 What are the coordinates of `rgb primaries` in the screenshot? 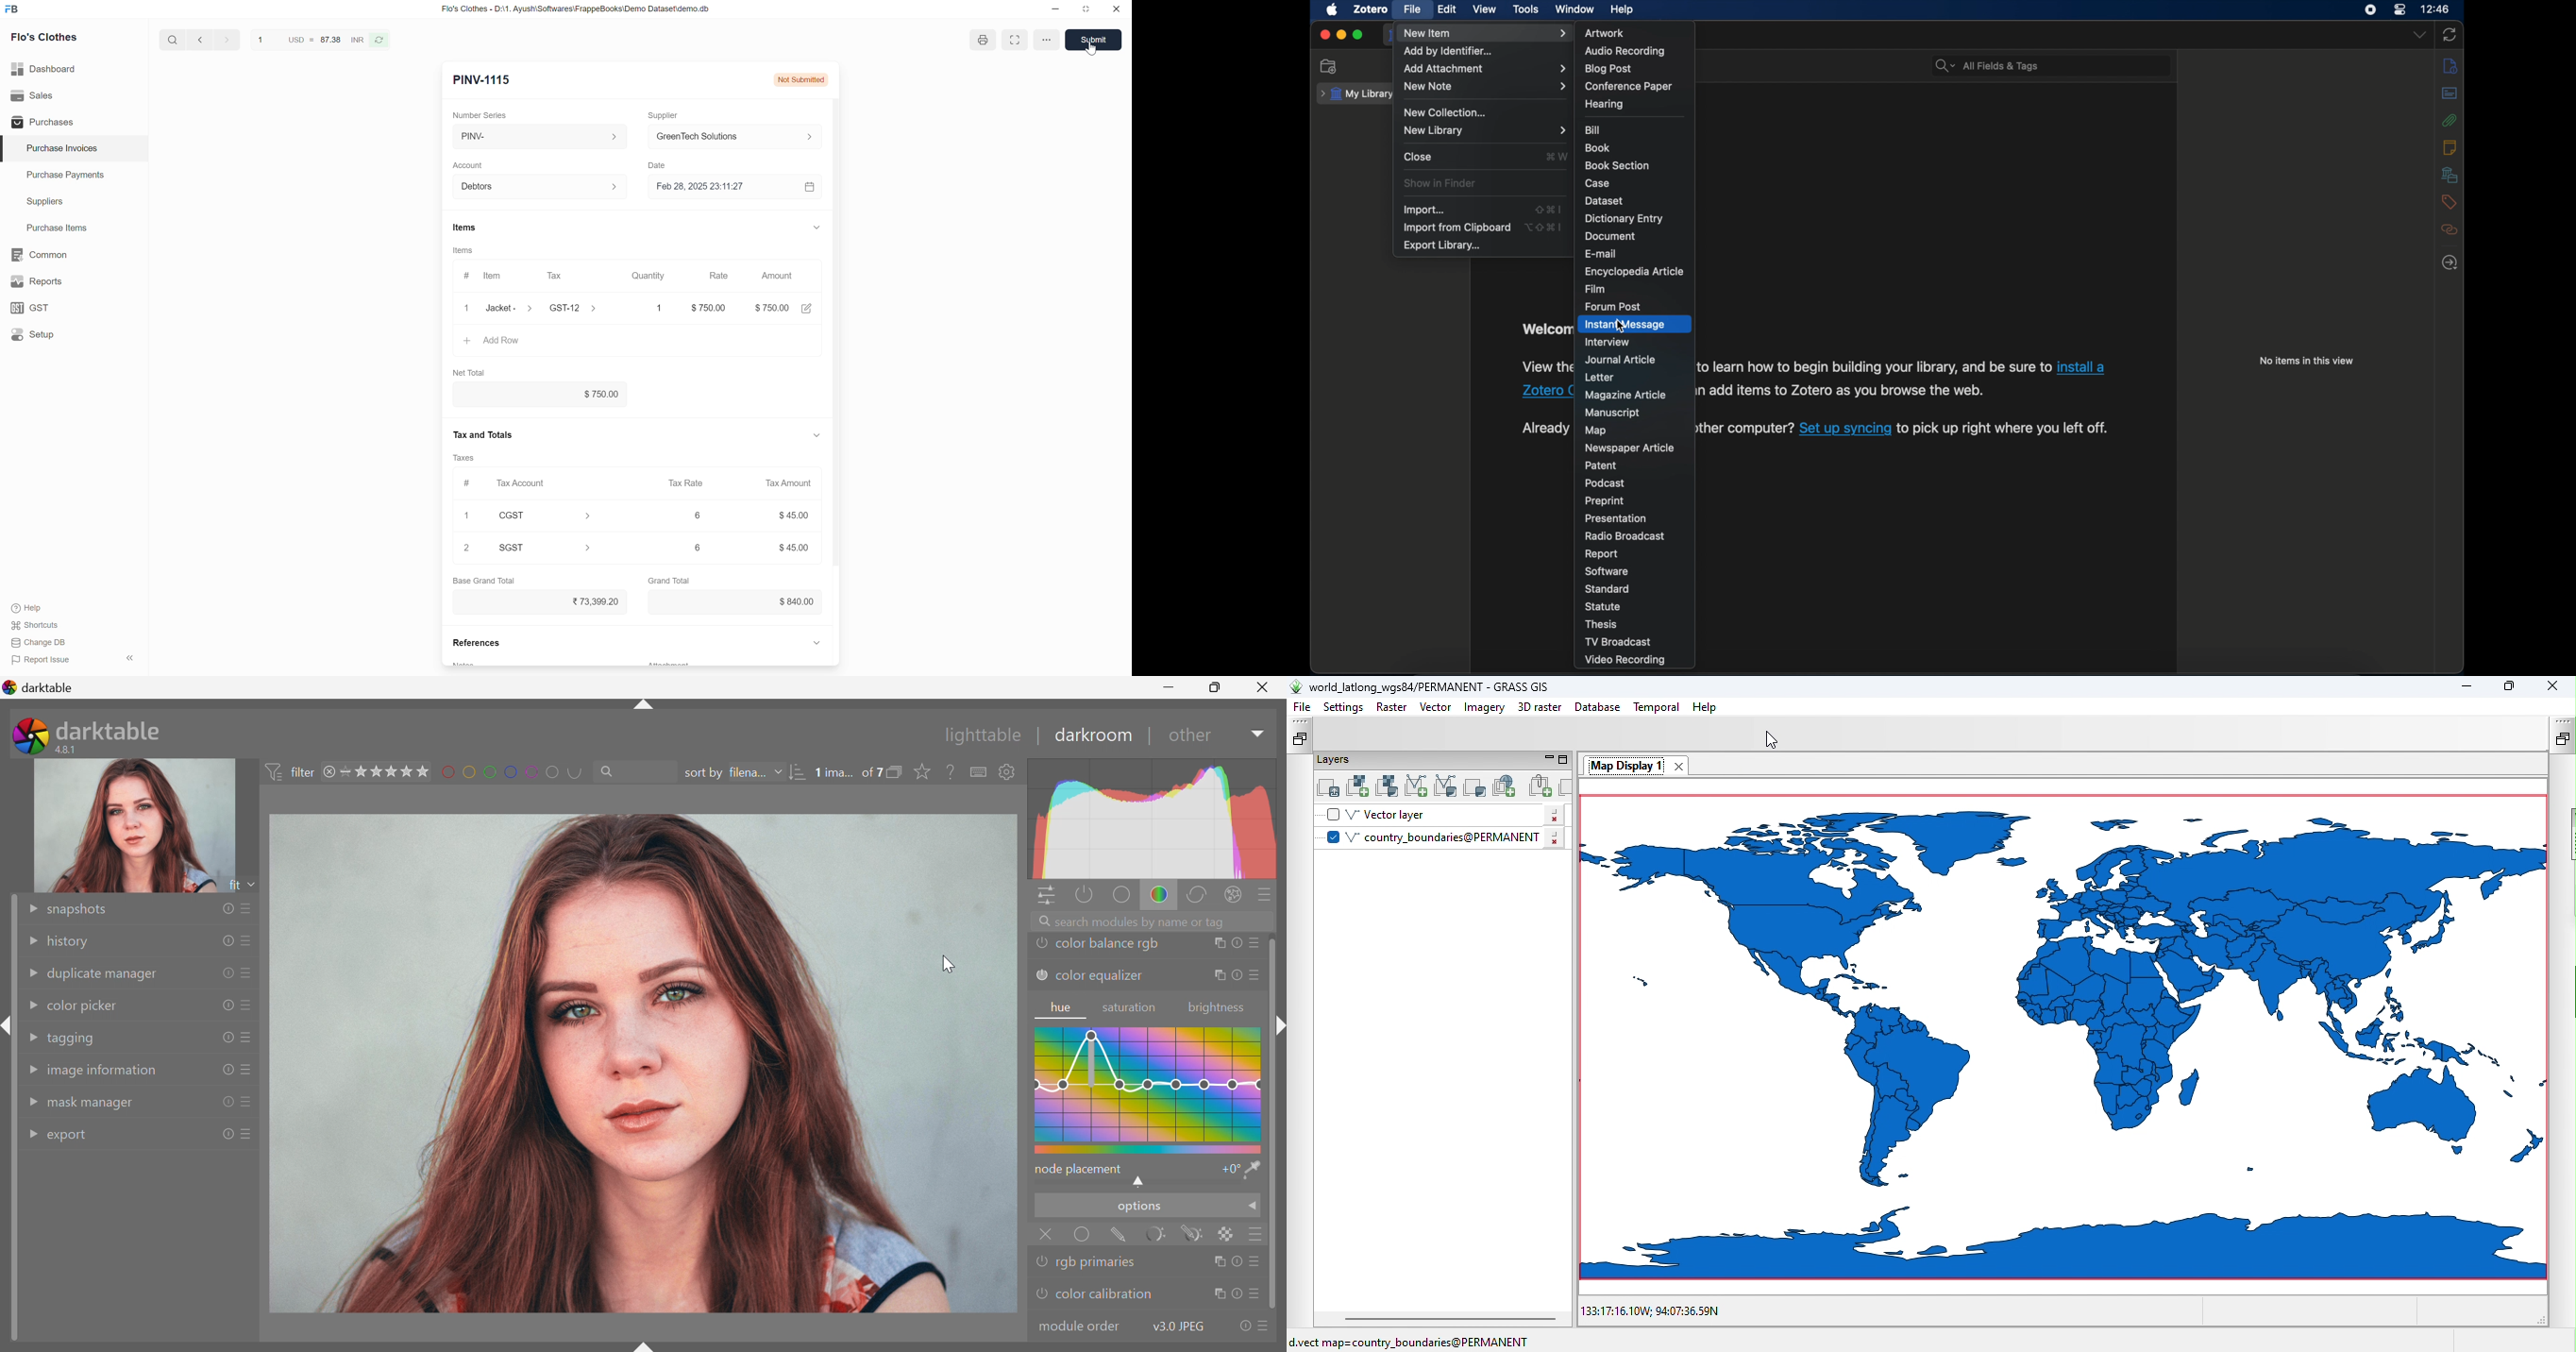 It's located at (1102, 1263).